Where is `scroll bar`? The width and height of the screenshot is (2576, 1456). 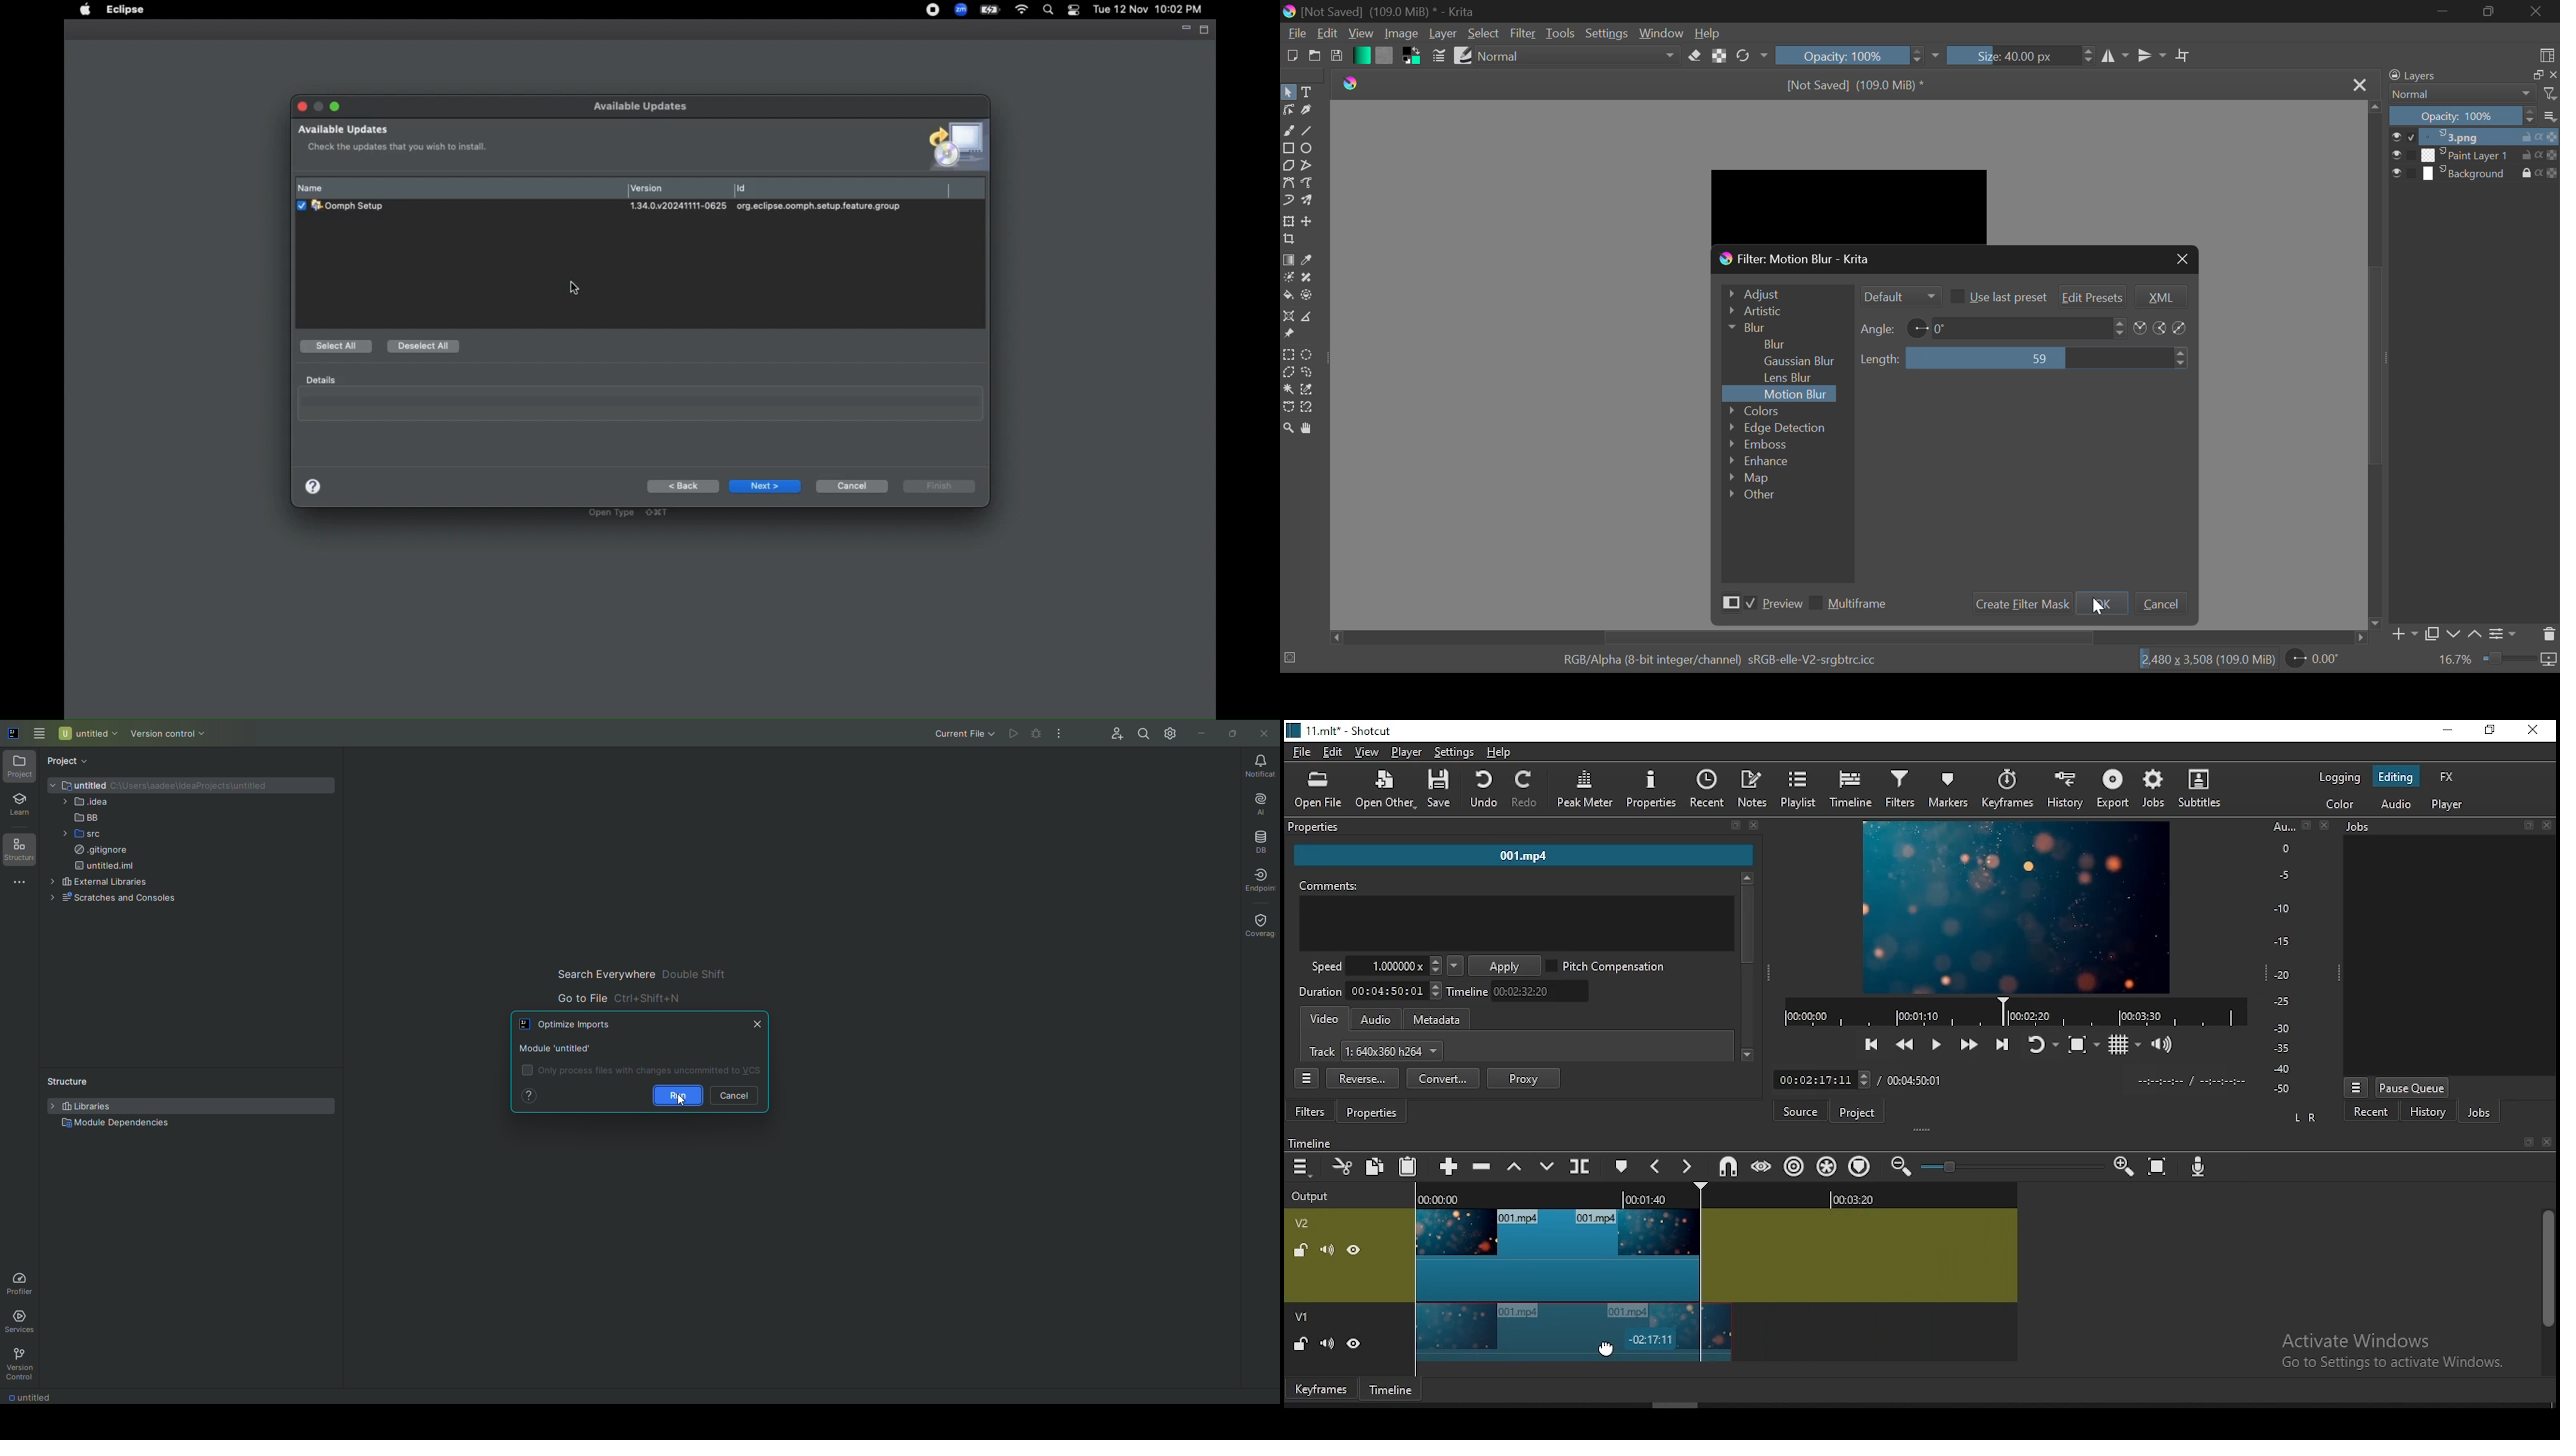 scroll bar is located at coordinates (2546, 1290).